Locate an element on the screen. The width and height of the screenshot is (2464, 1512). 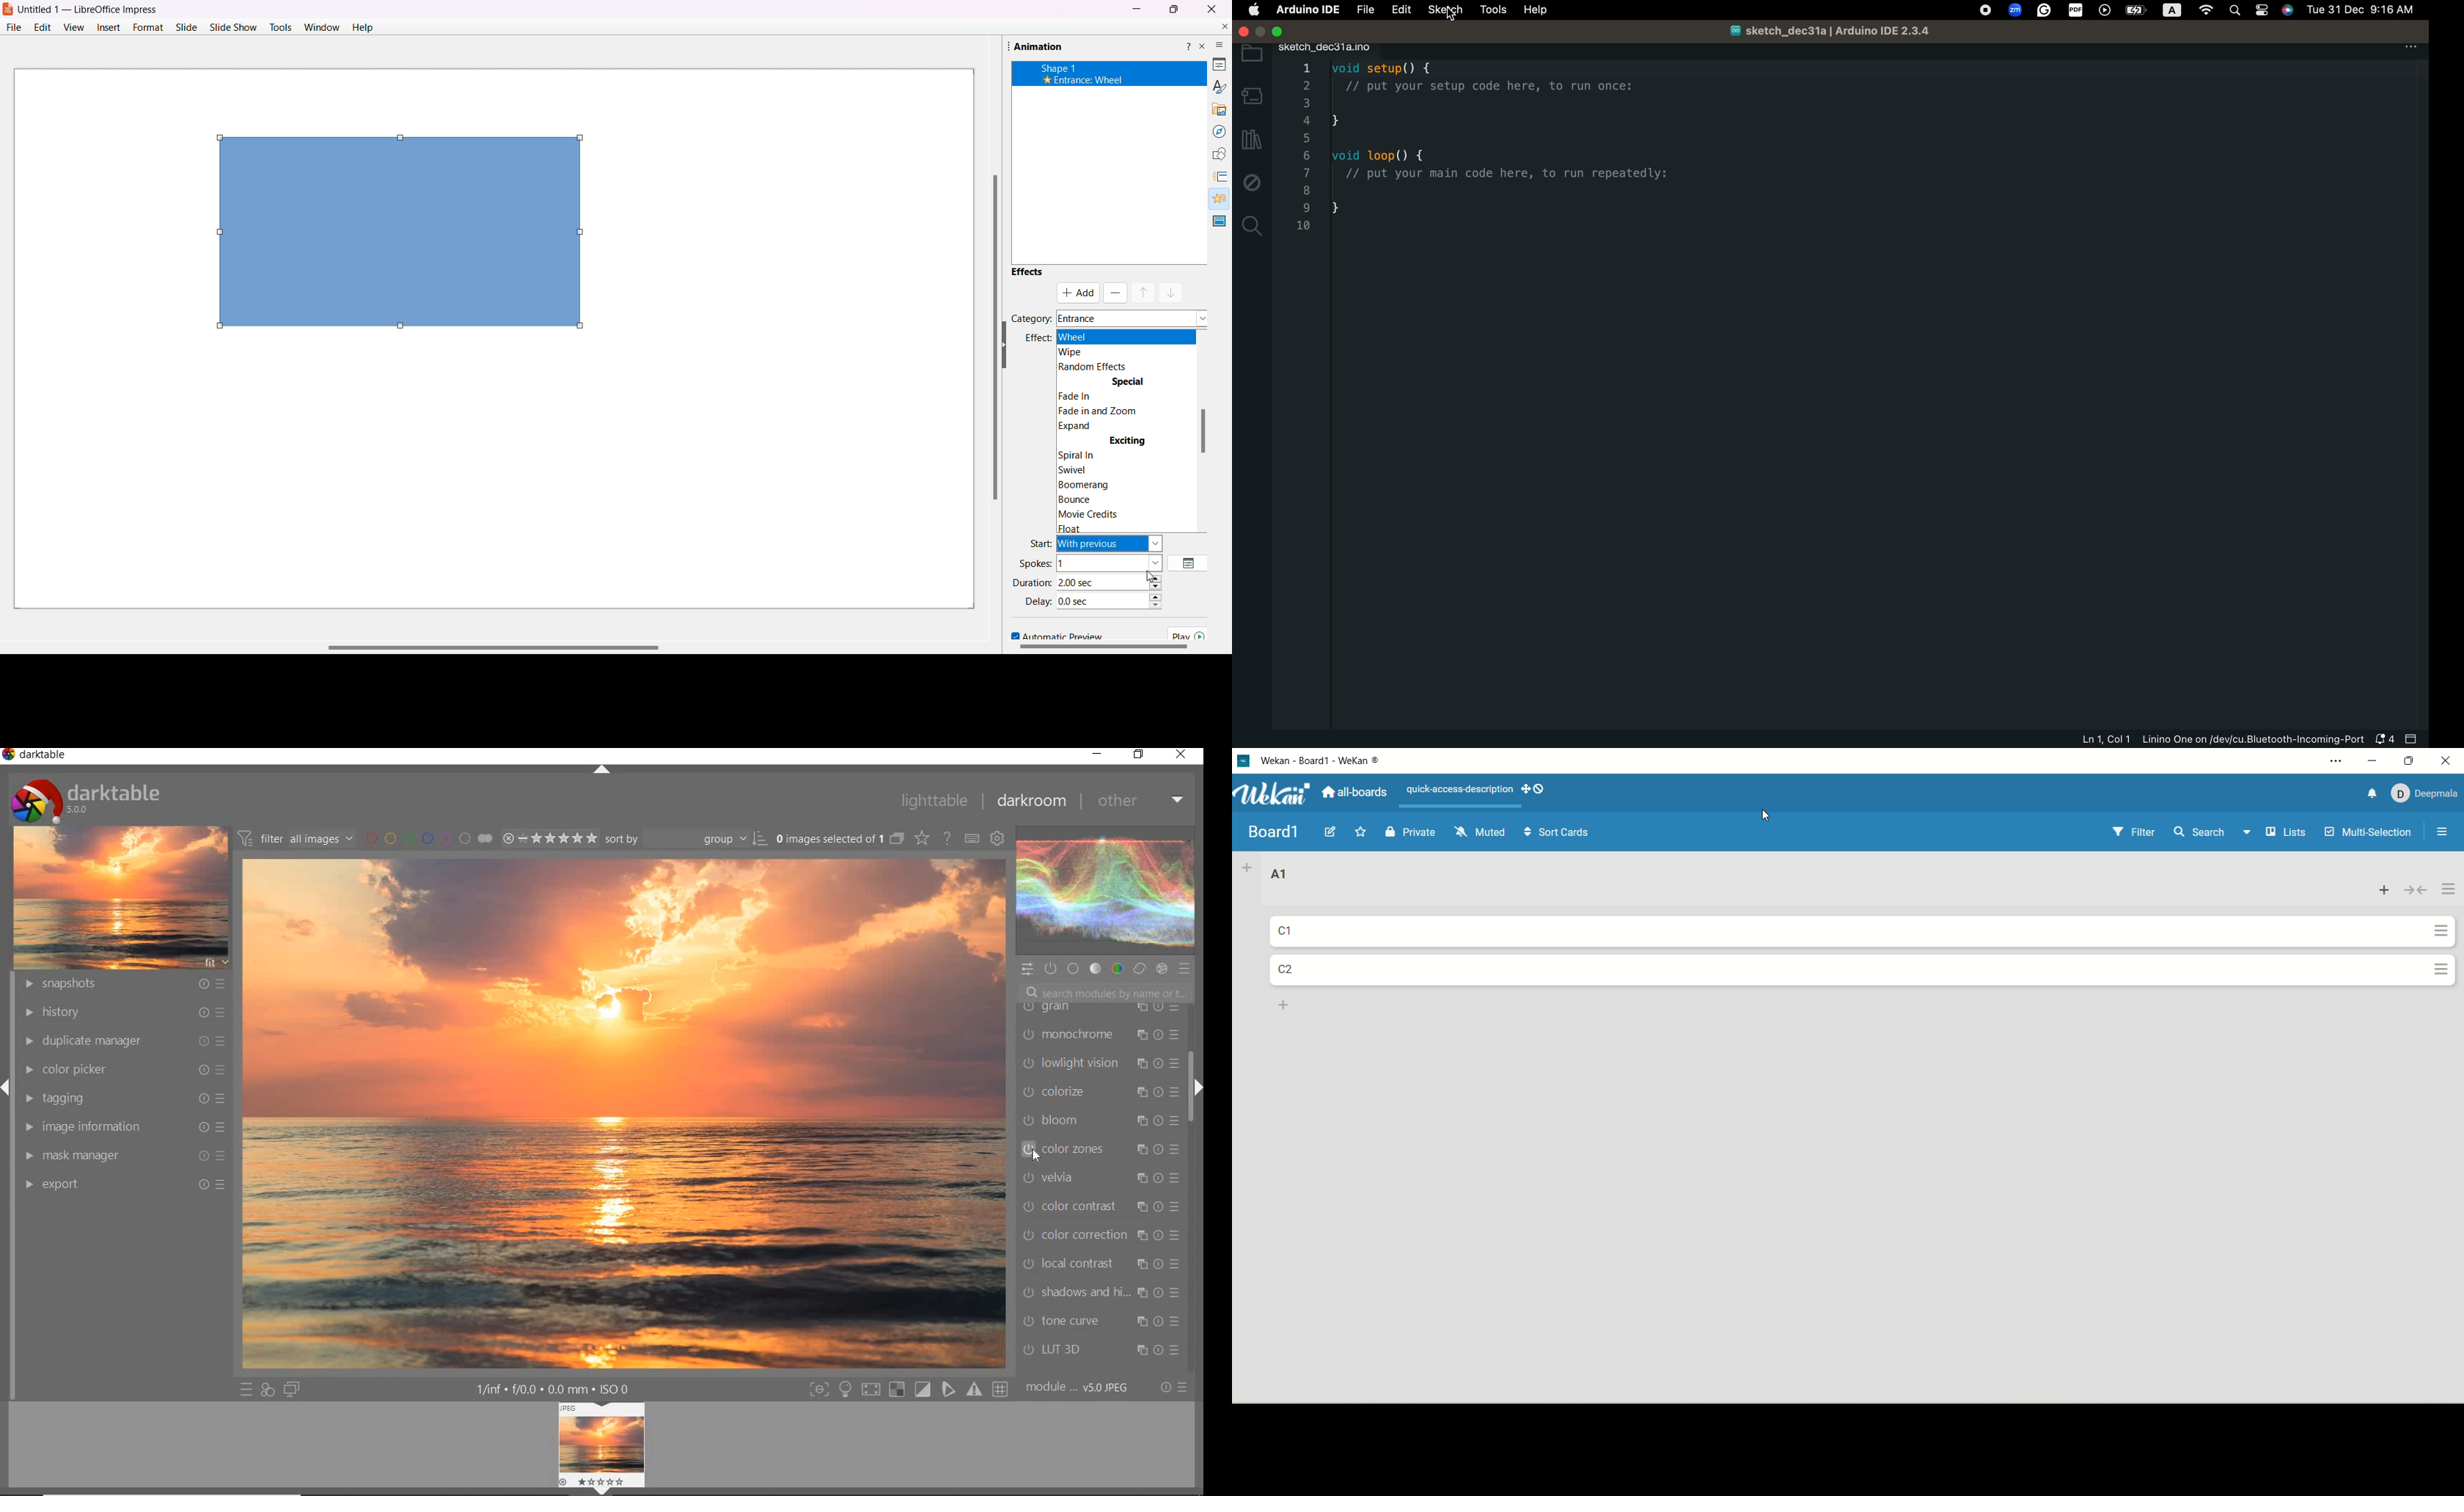
sketch is located at coordinates (1446, 10).